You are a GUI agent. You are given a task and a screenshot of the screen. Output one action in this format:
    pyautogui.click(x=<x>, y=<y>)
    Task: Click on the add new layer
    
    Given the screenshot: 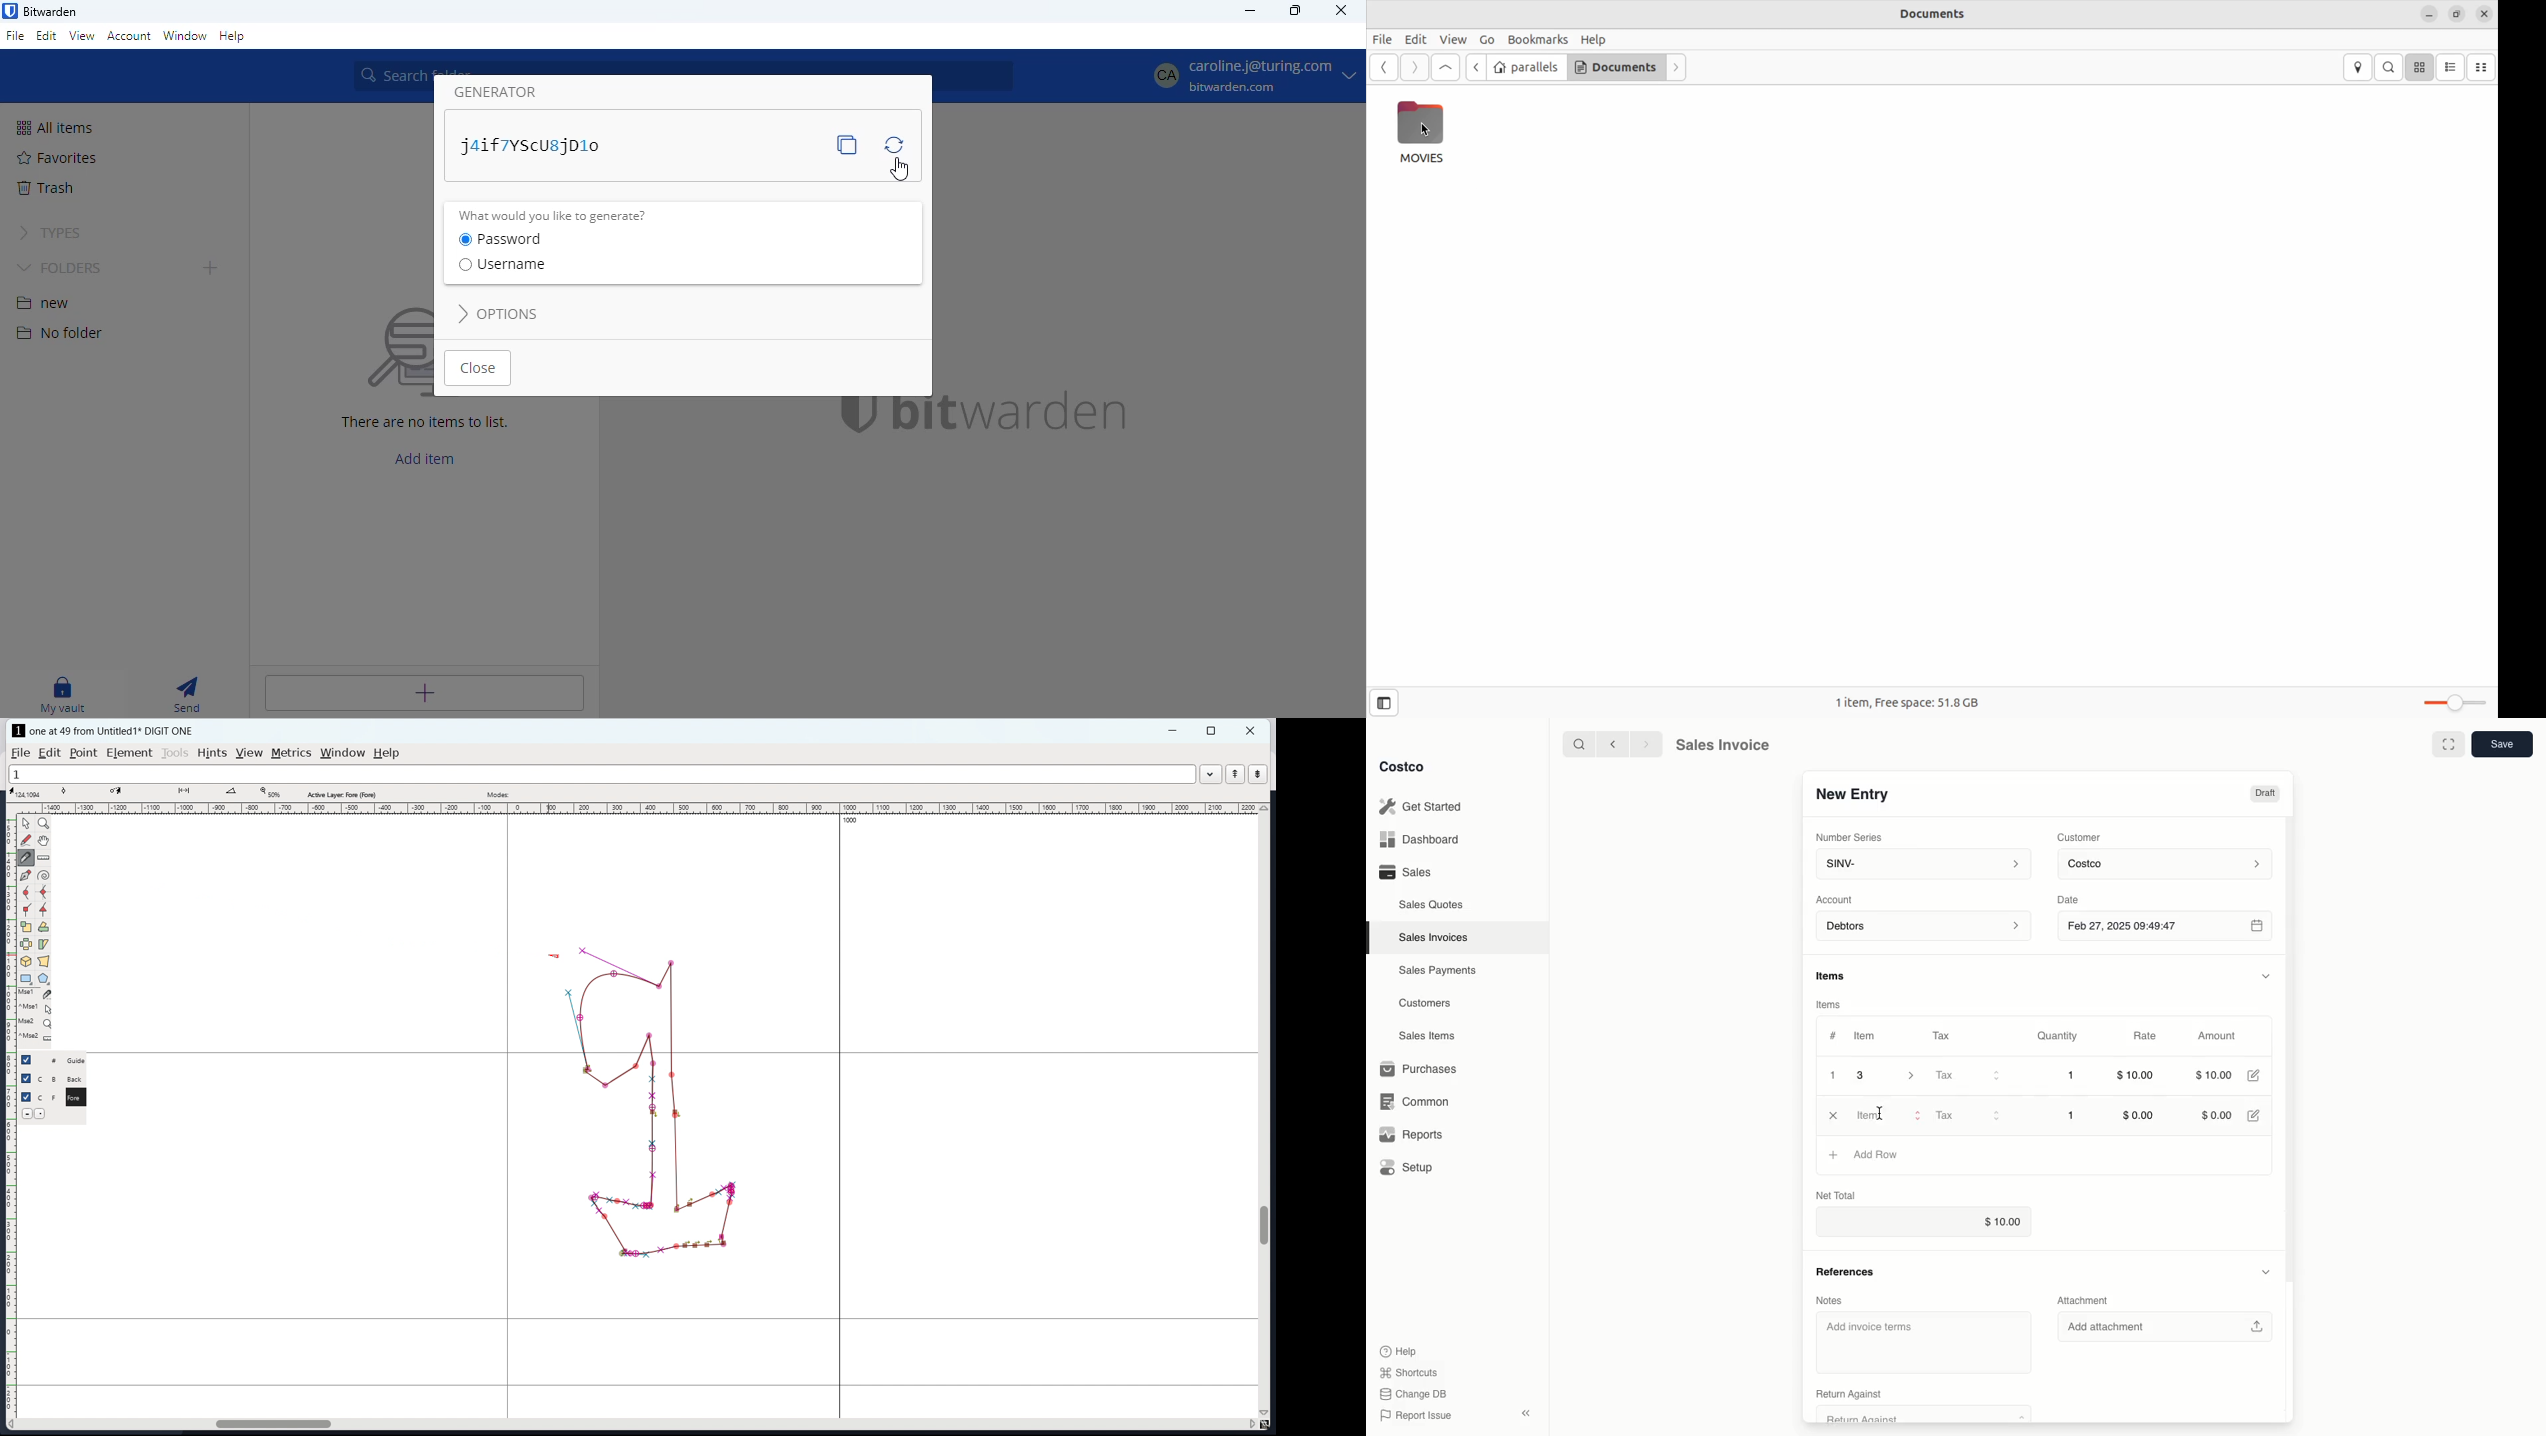 What is the action you would take?
    pyautogui.click(x=42, y=1113)
    